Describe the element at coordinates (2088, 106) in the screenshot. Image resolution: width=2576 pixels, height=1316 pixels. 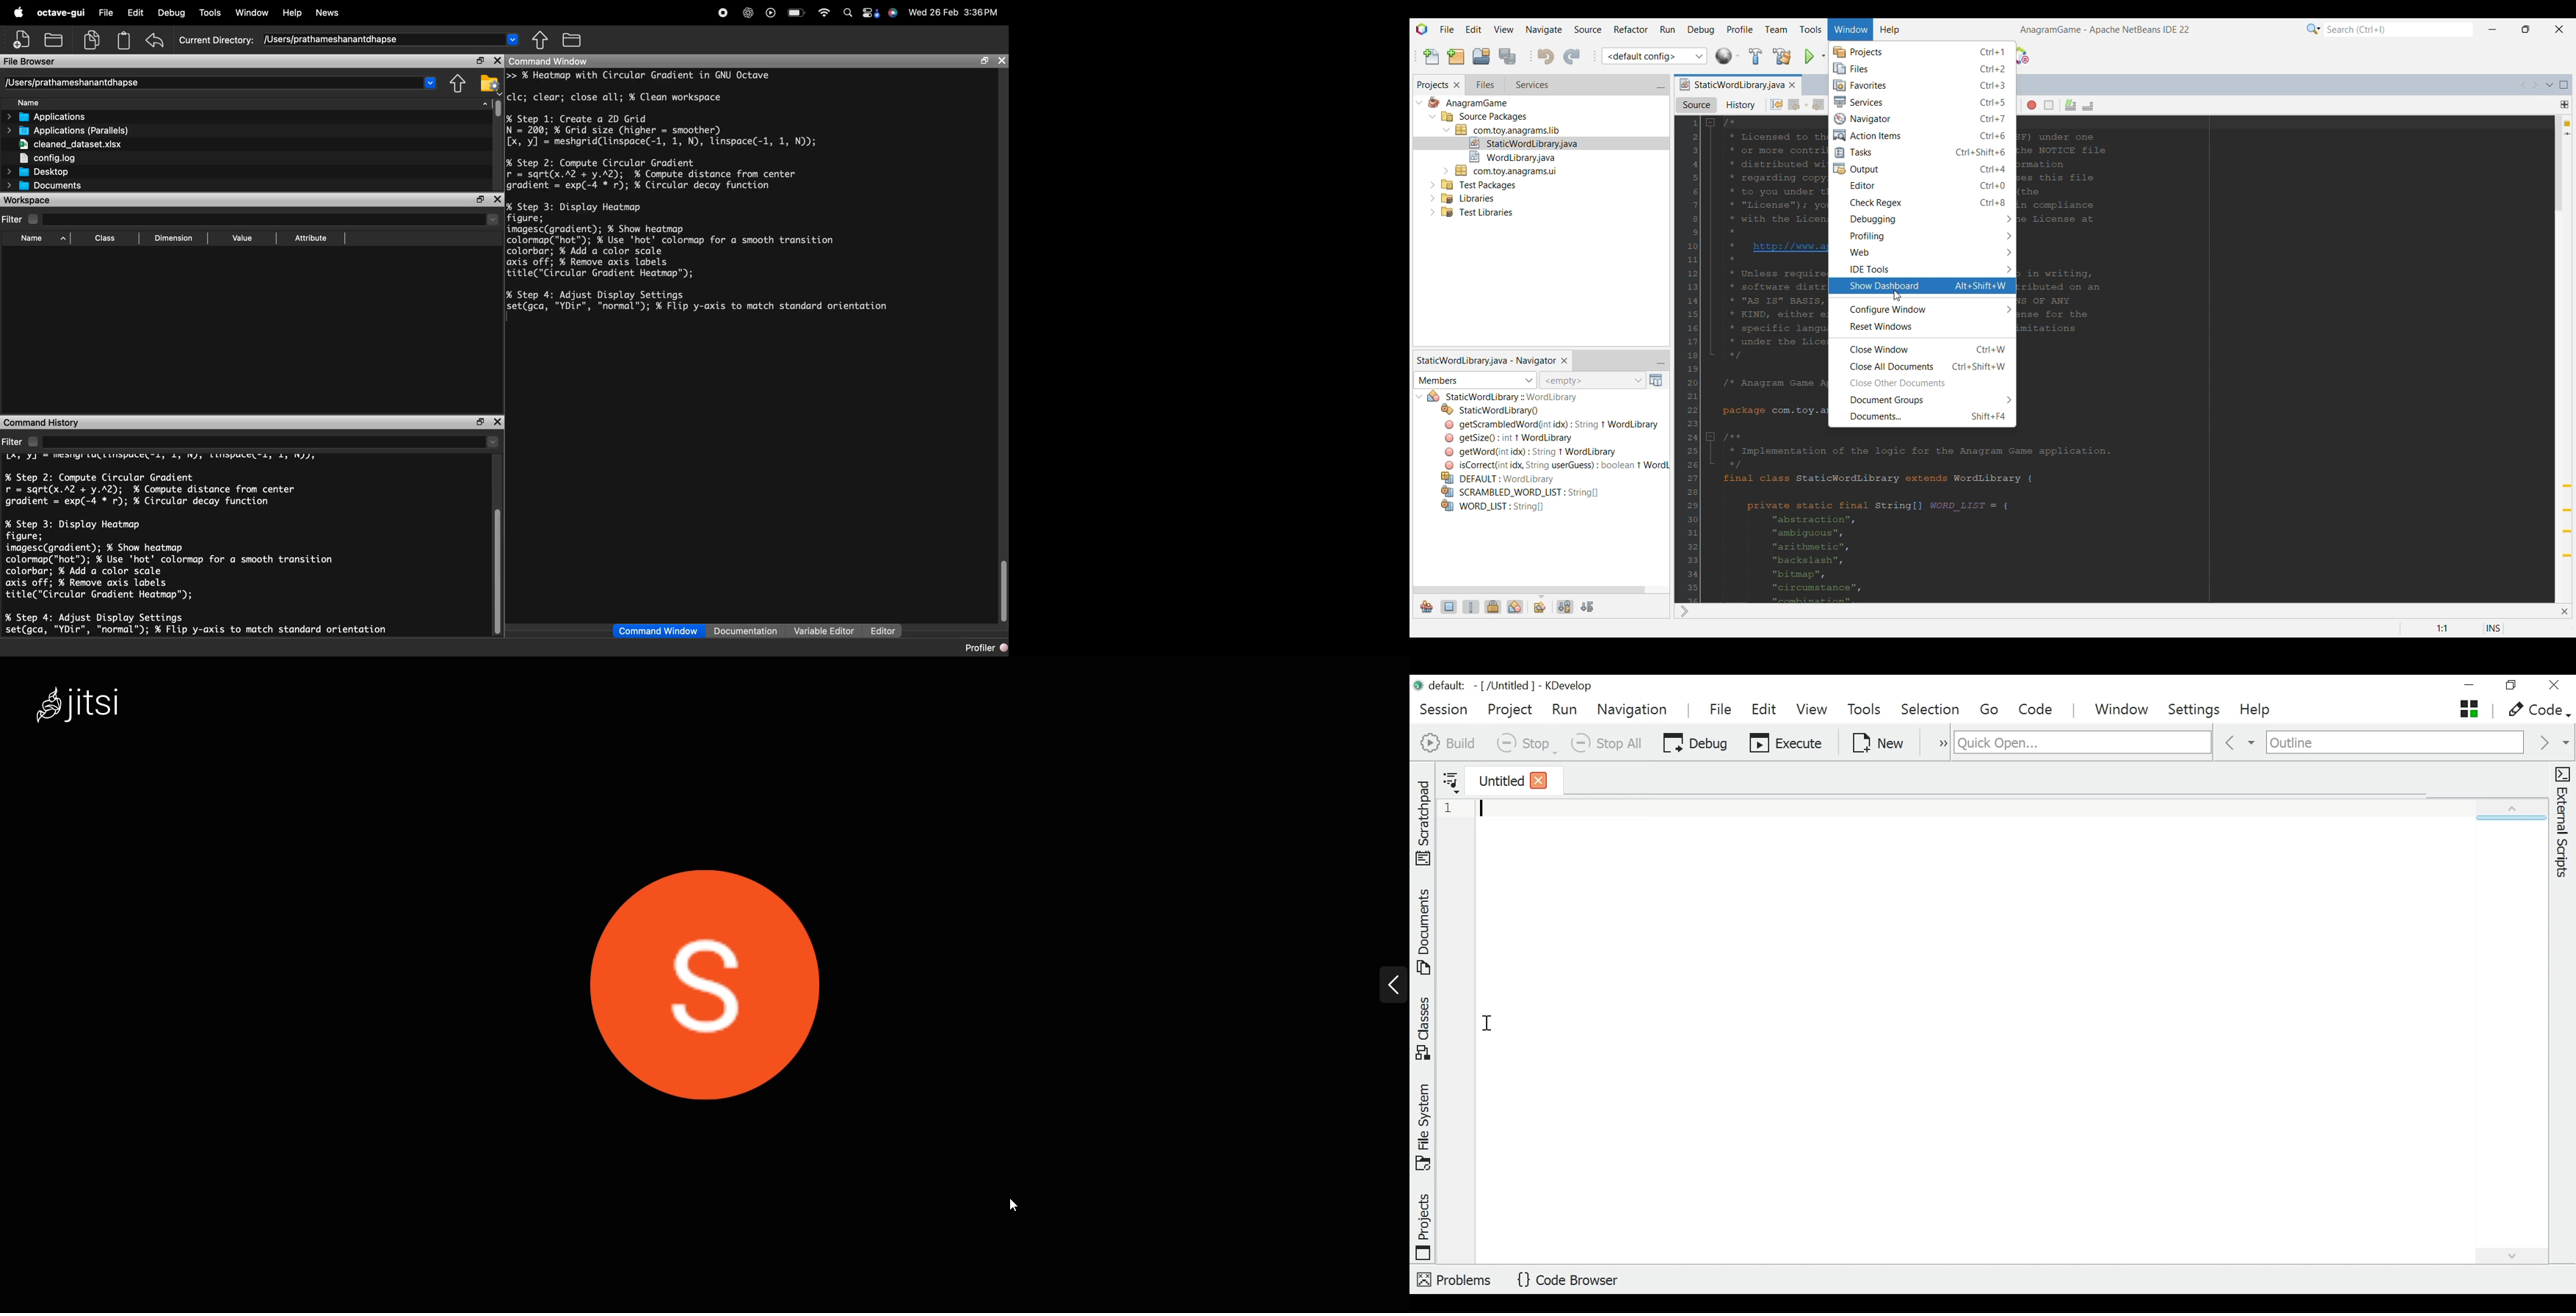
I see `Uncomment` at that location.